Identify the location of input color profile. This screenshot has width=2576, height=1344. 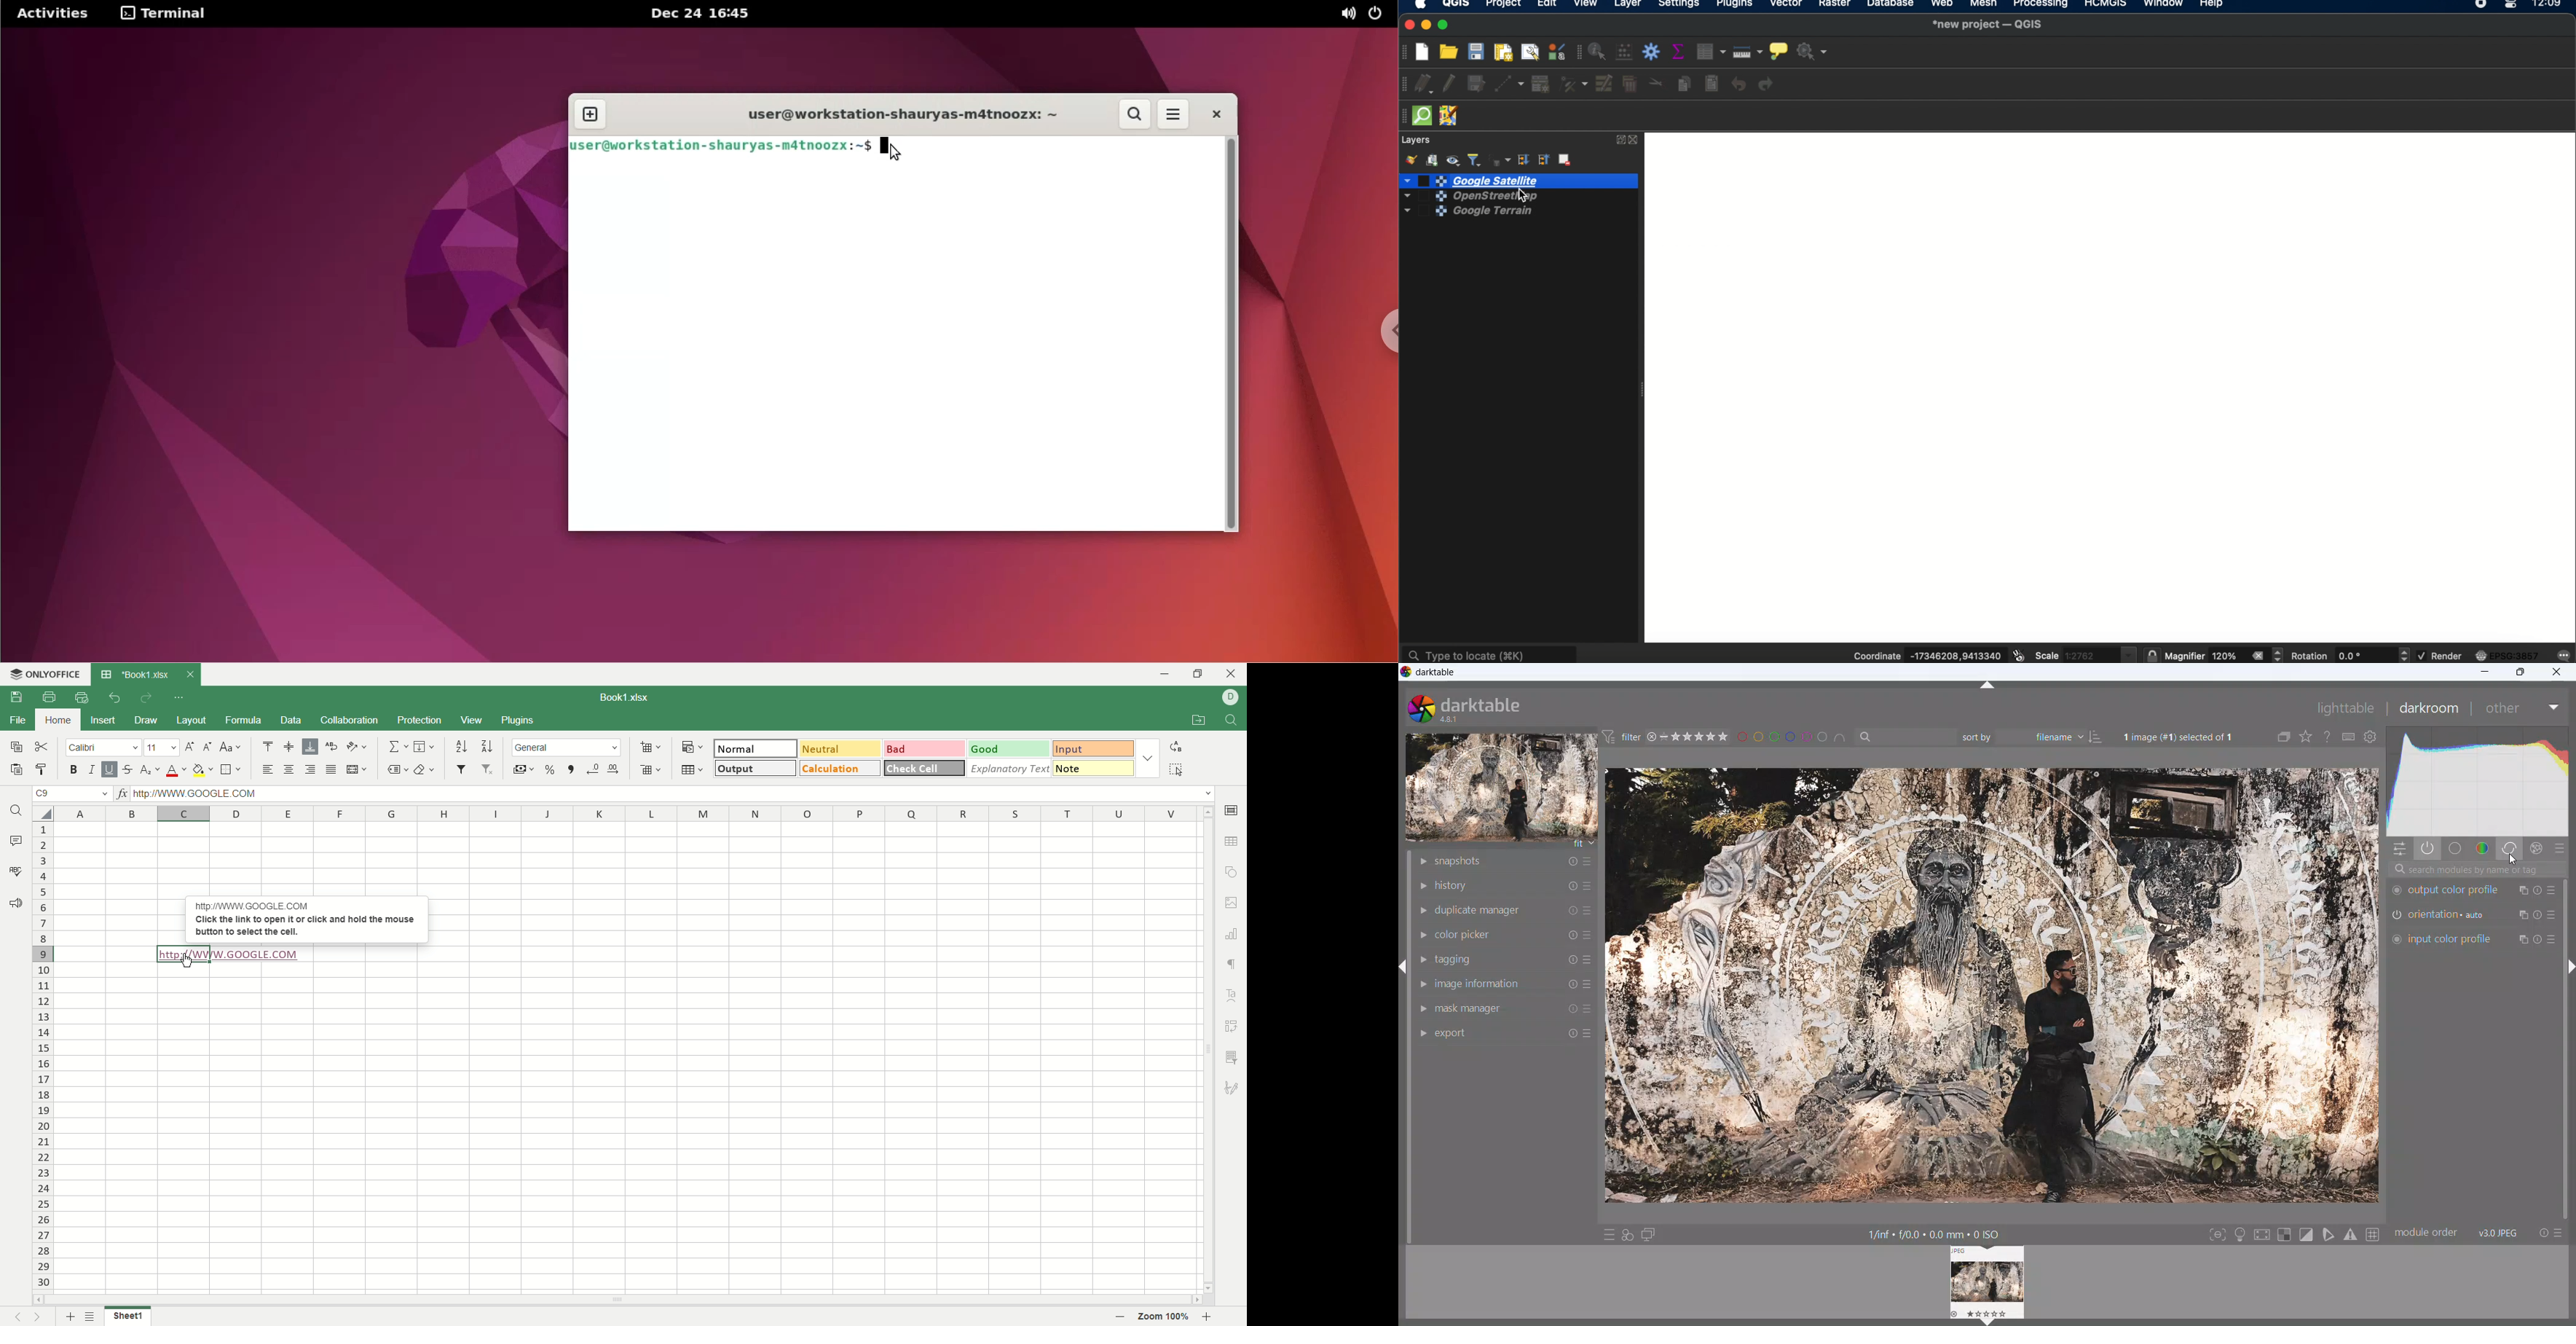
(2451, 939).